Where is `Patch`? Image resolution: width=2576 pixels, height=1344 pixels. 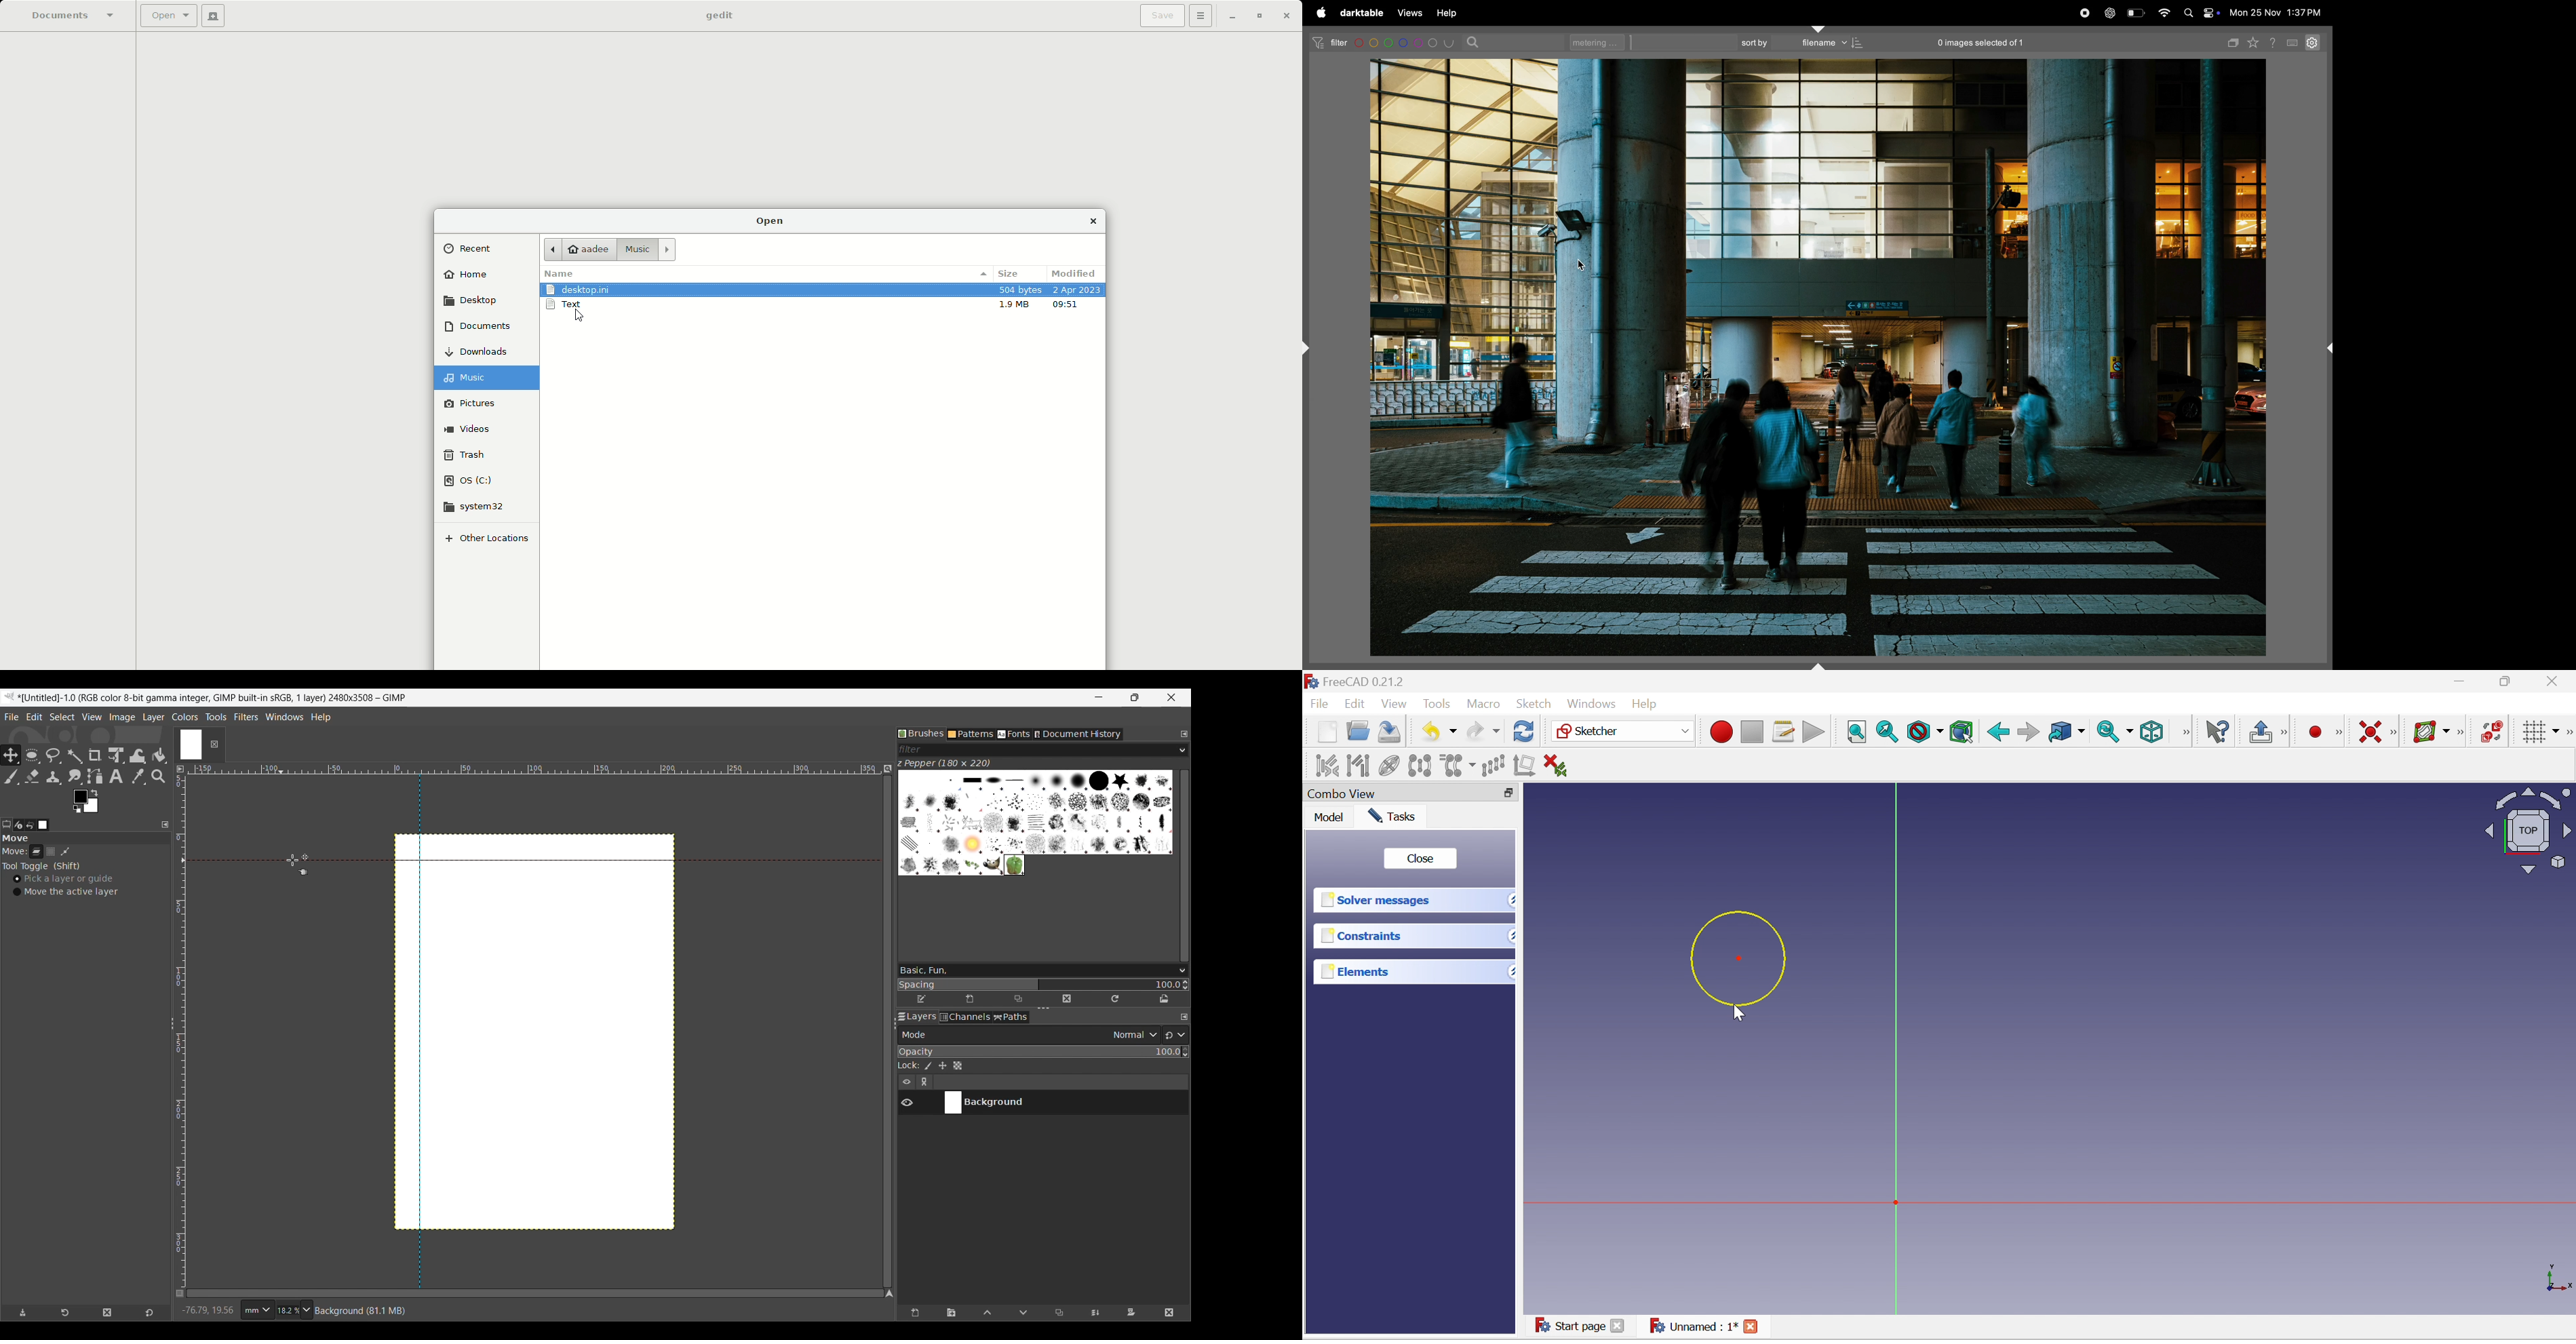 Patch is located at coordinates (69, 852).